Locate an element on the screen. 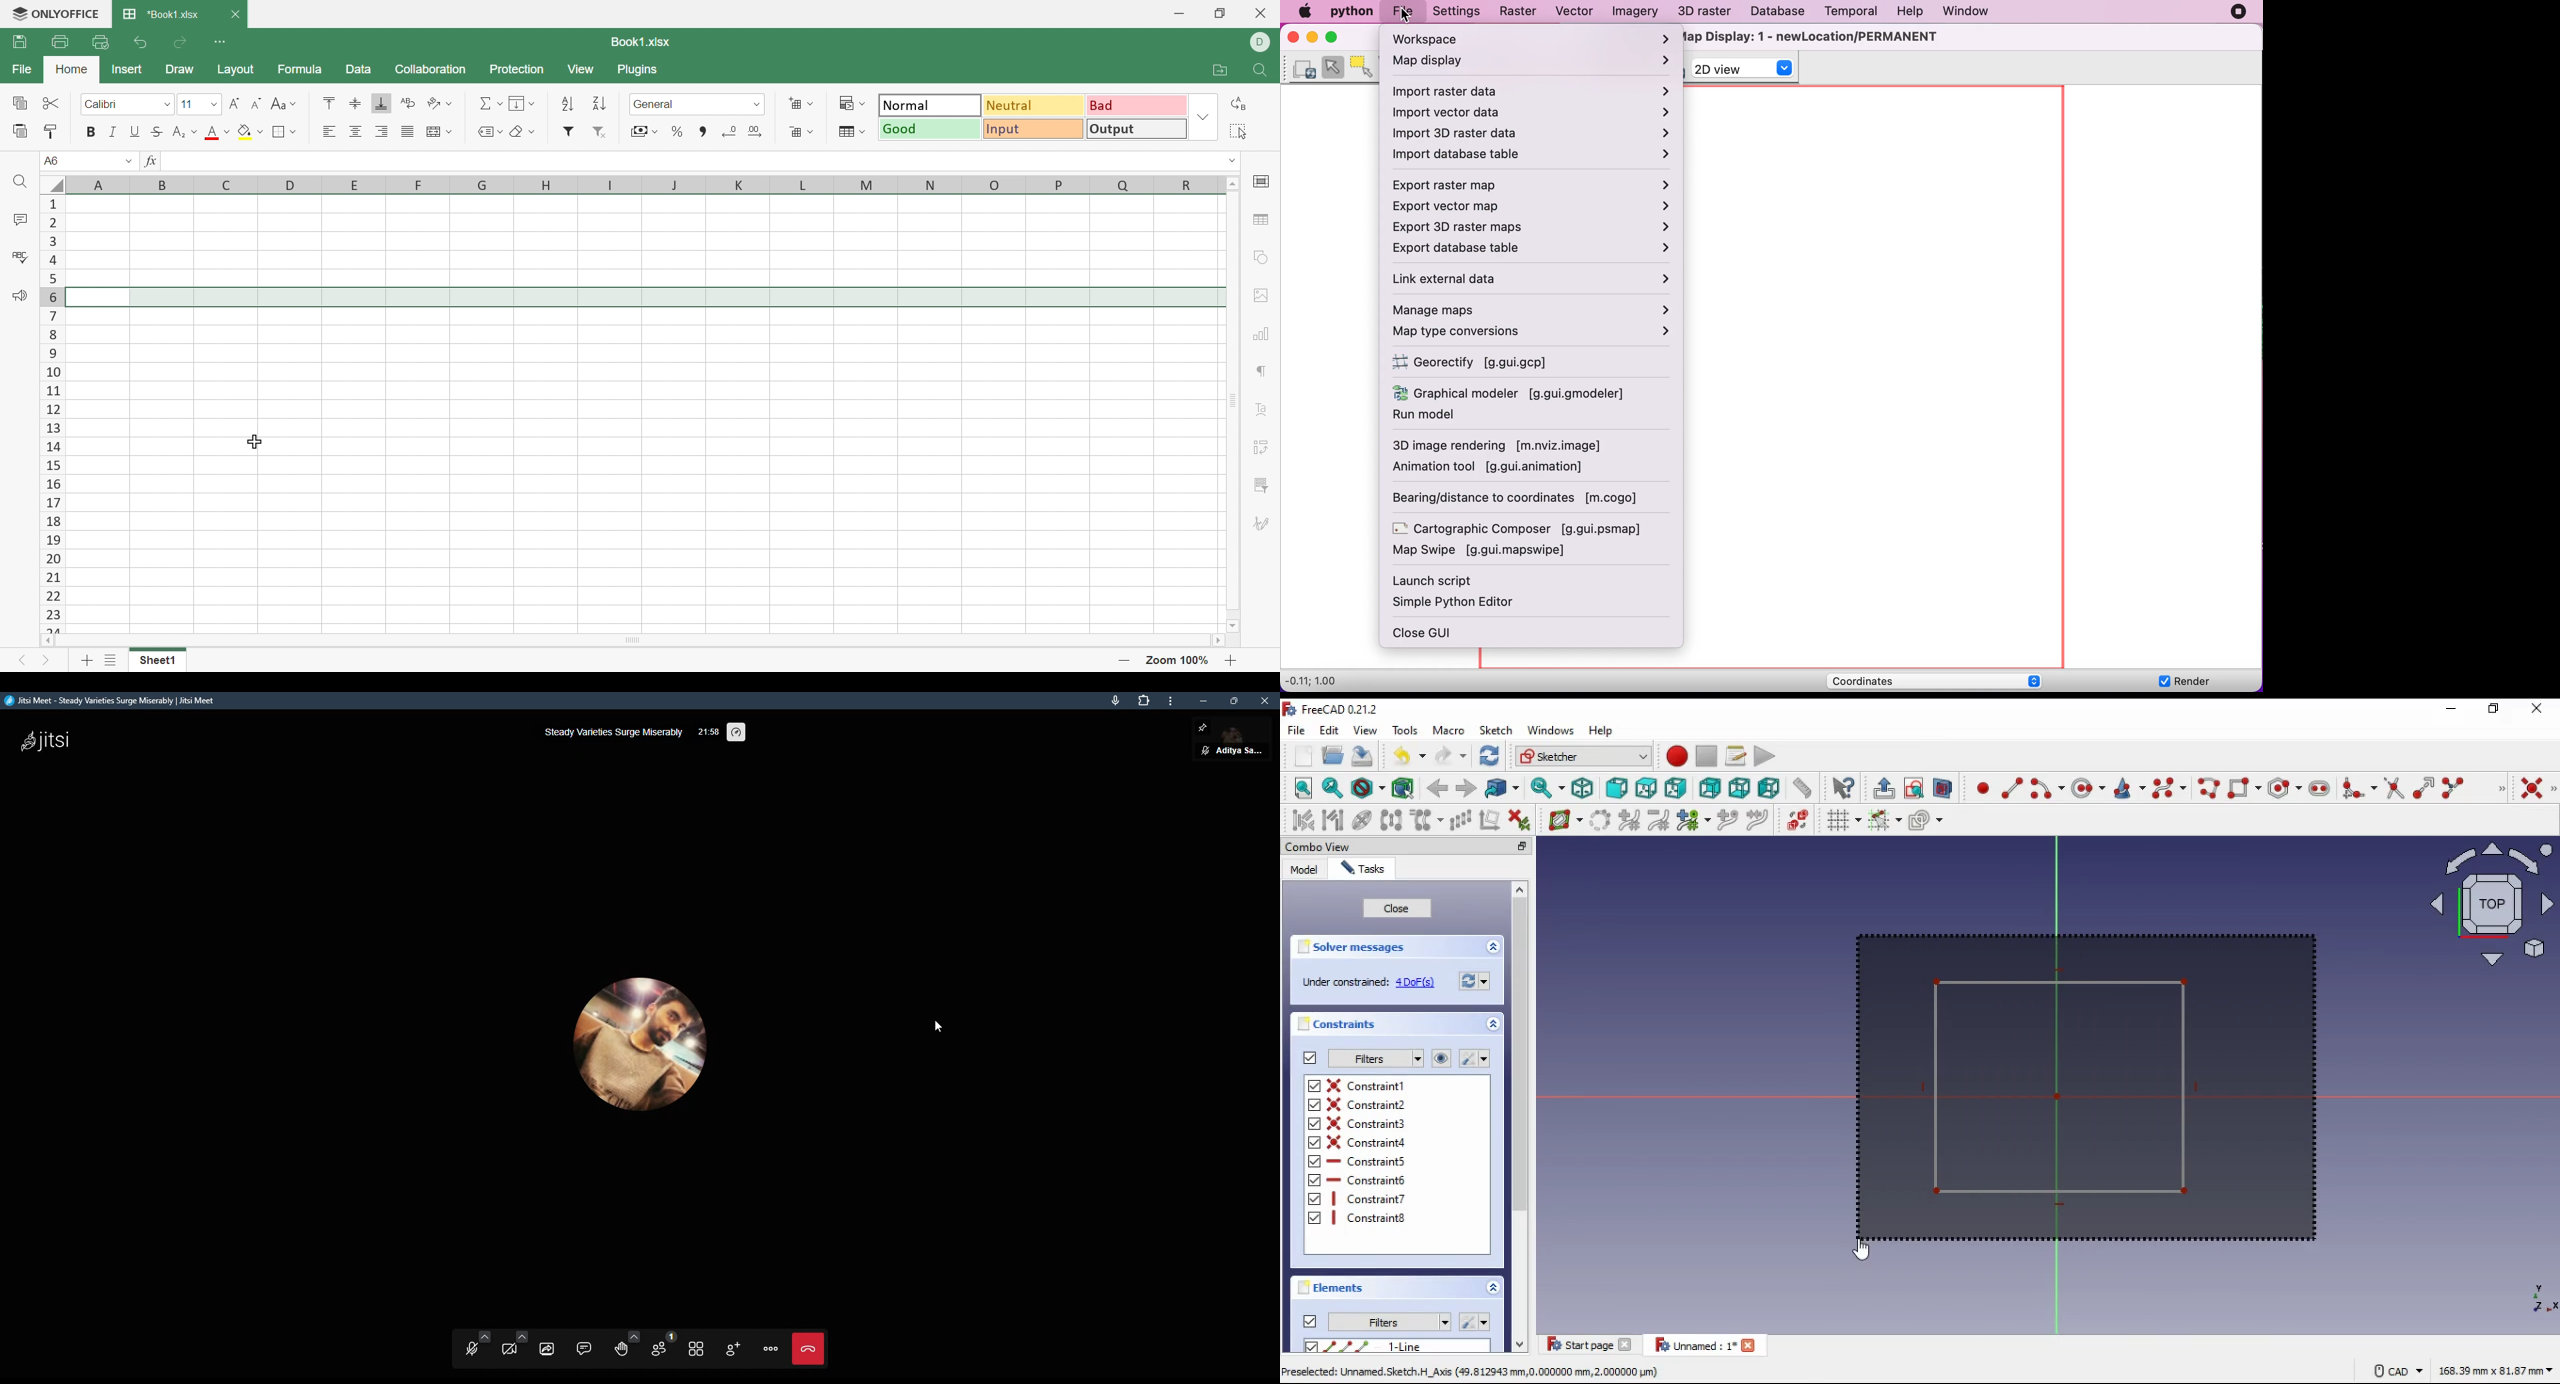 Image resolution: width=2576 pixels, height=1400 pixels. Orientation is located at coordinates (442, 101).